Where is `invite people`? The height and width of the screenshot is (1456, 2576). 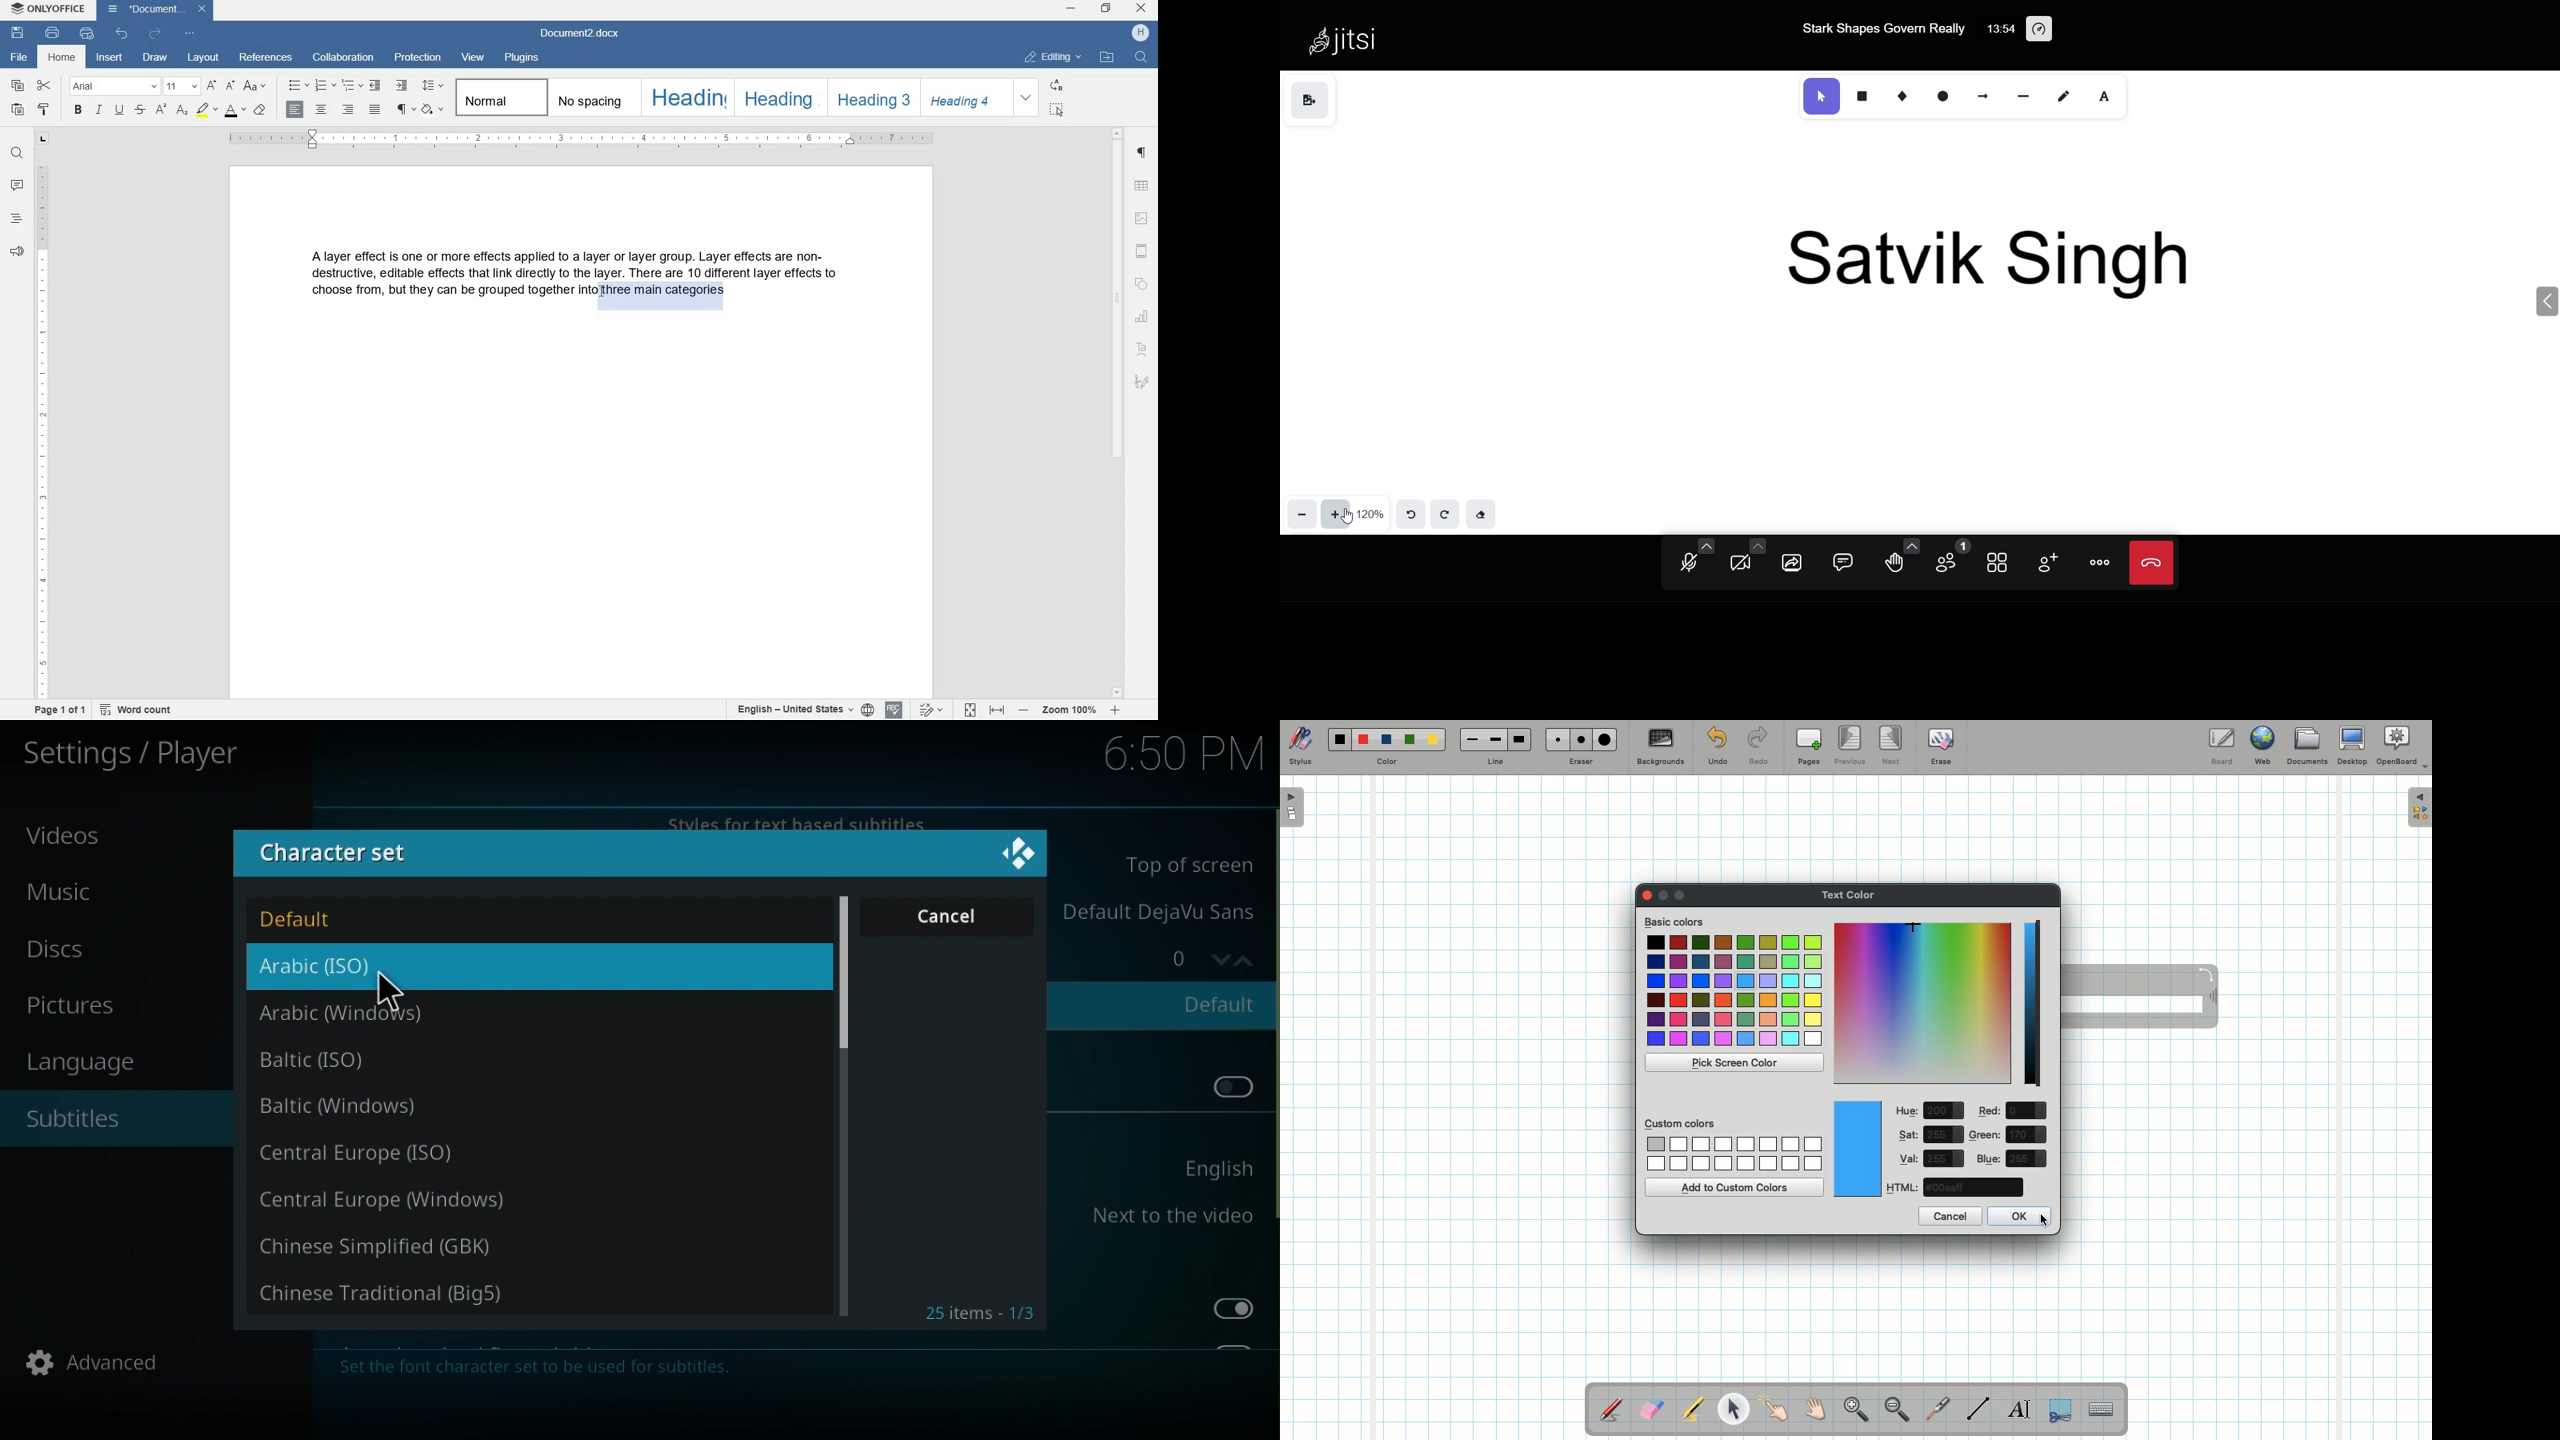
invite people is located at coordinates (2048, 562).